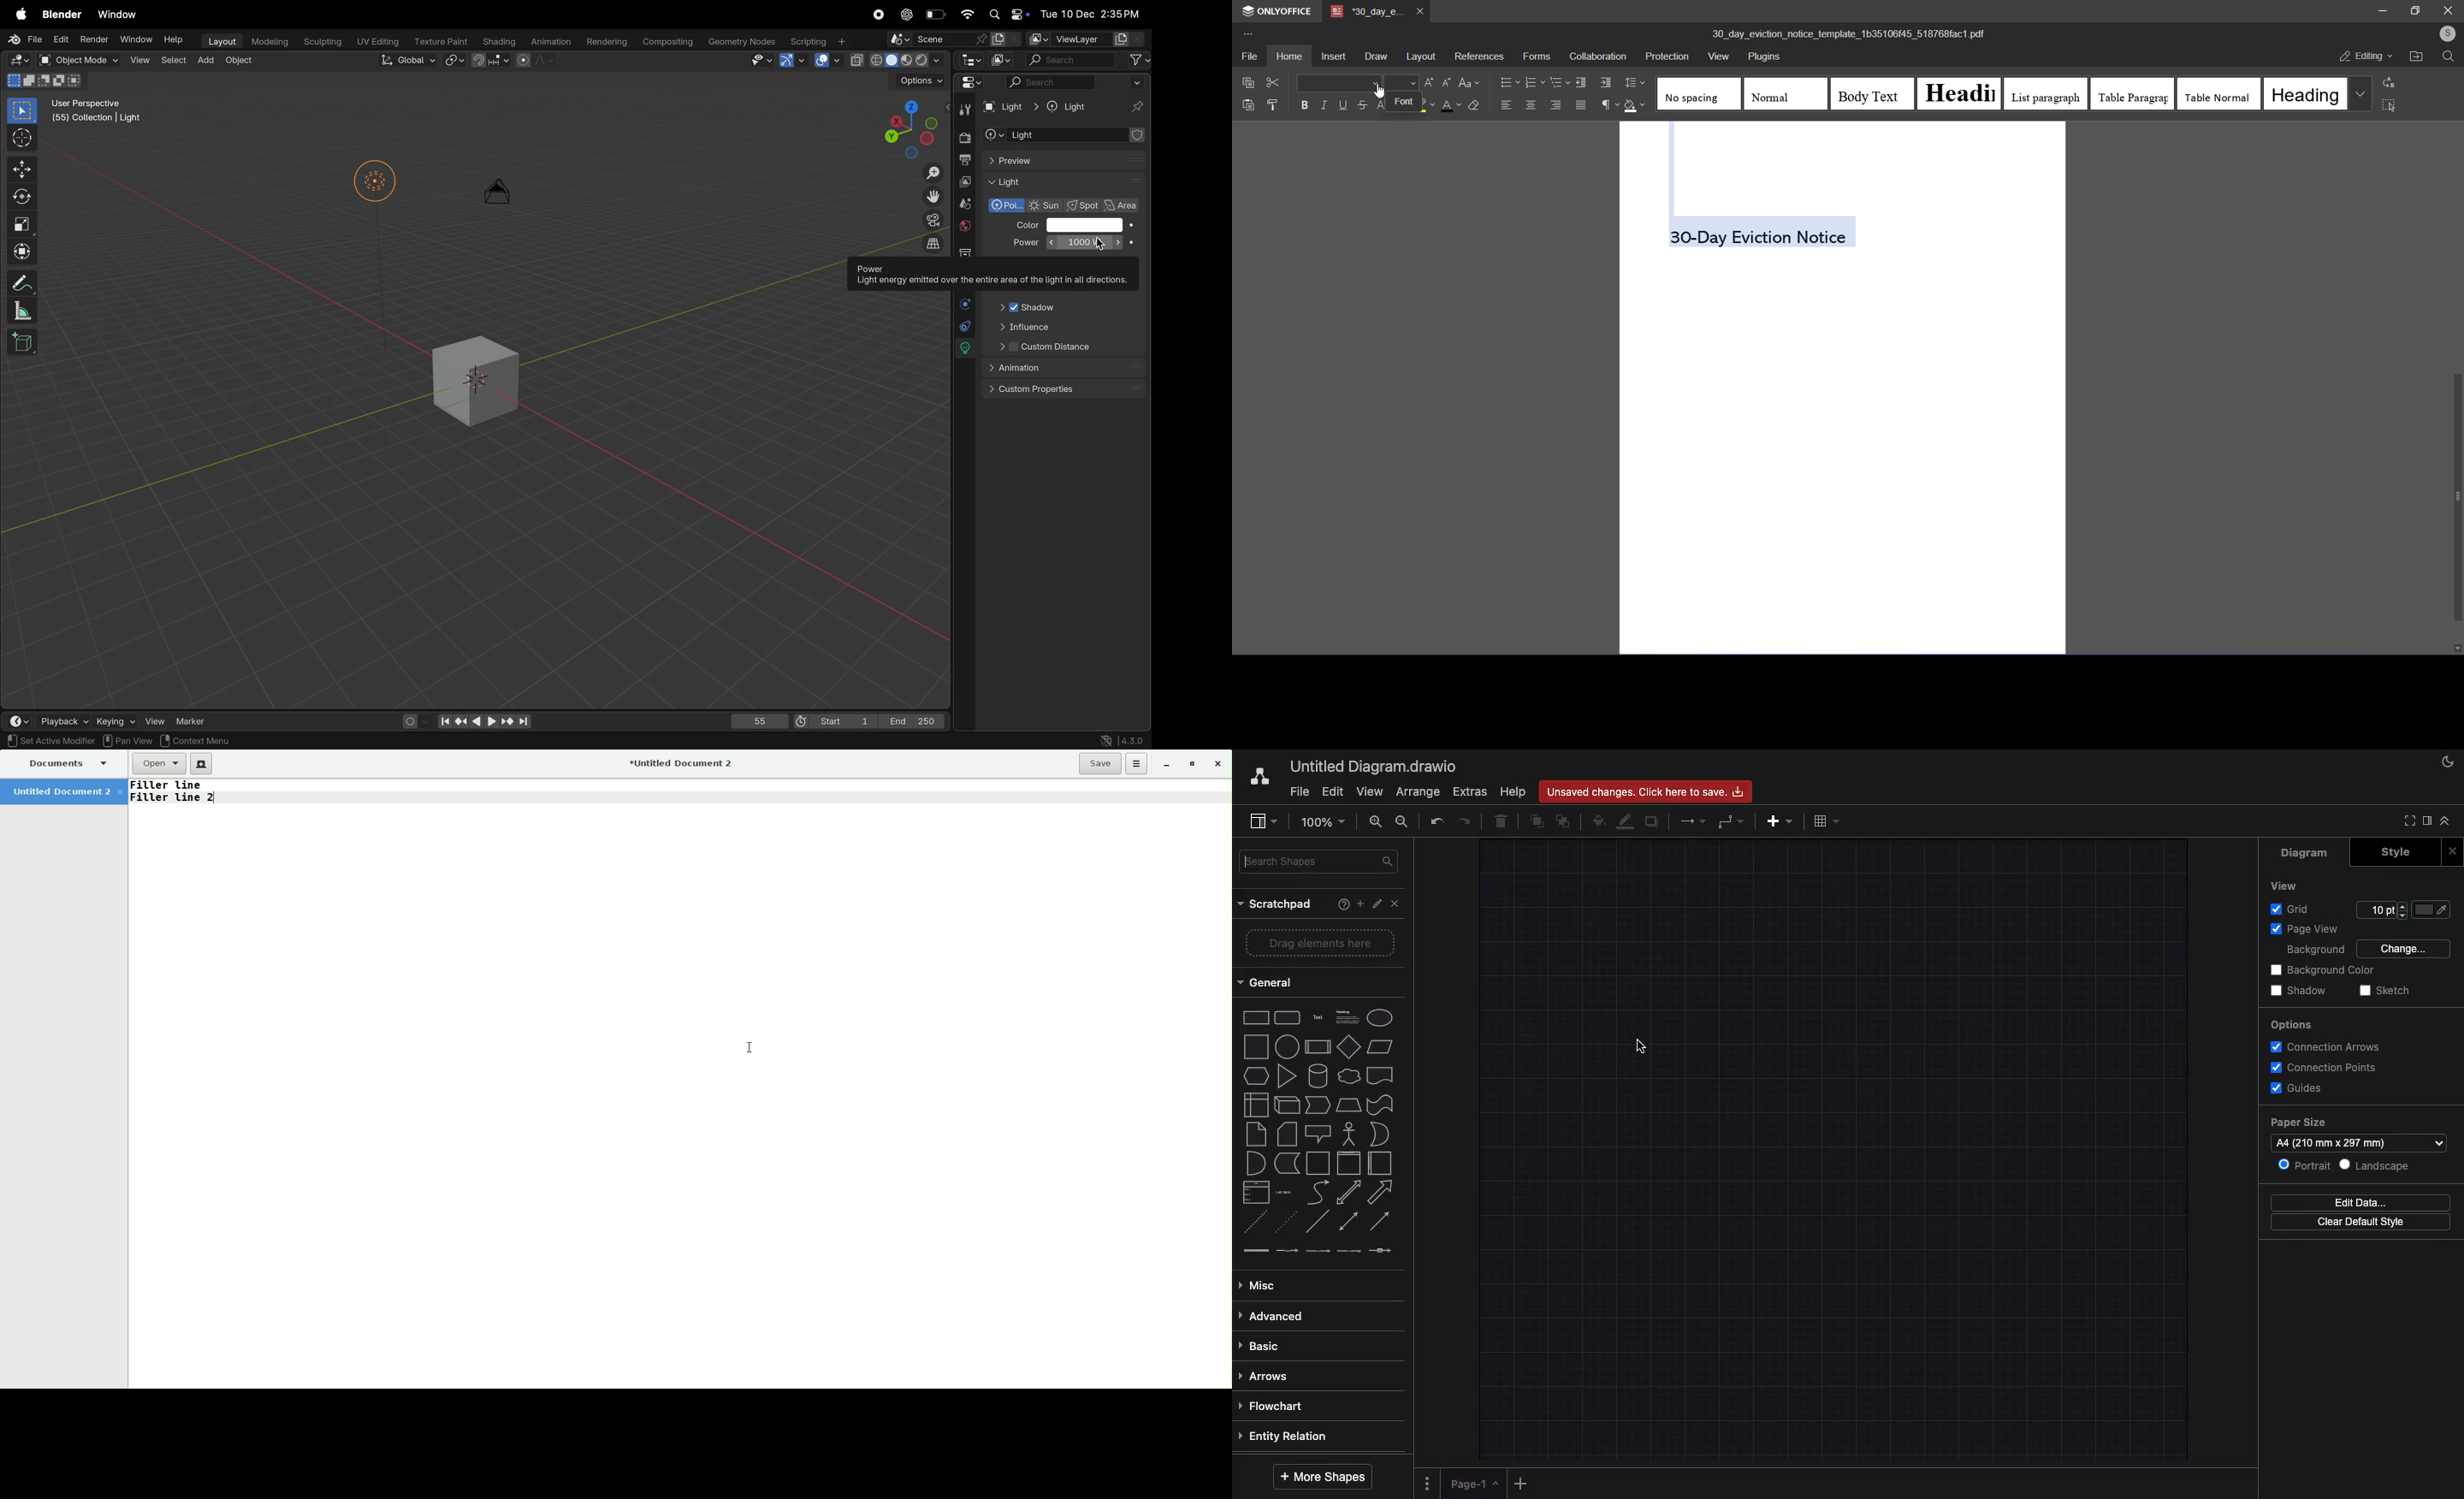 The image size is (2464, 1512). I want to click on To back, so click(1565, 821).